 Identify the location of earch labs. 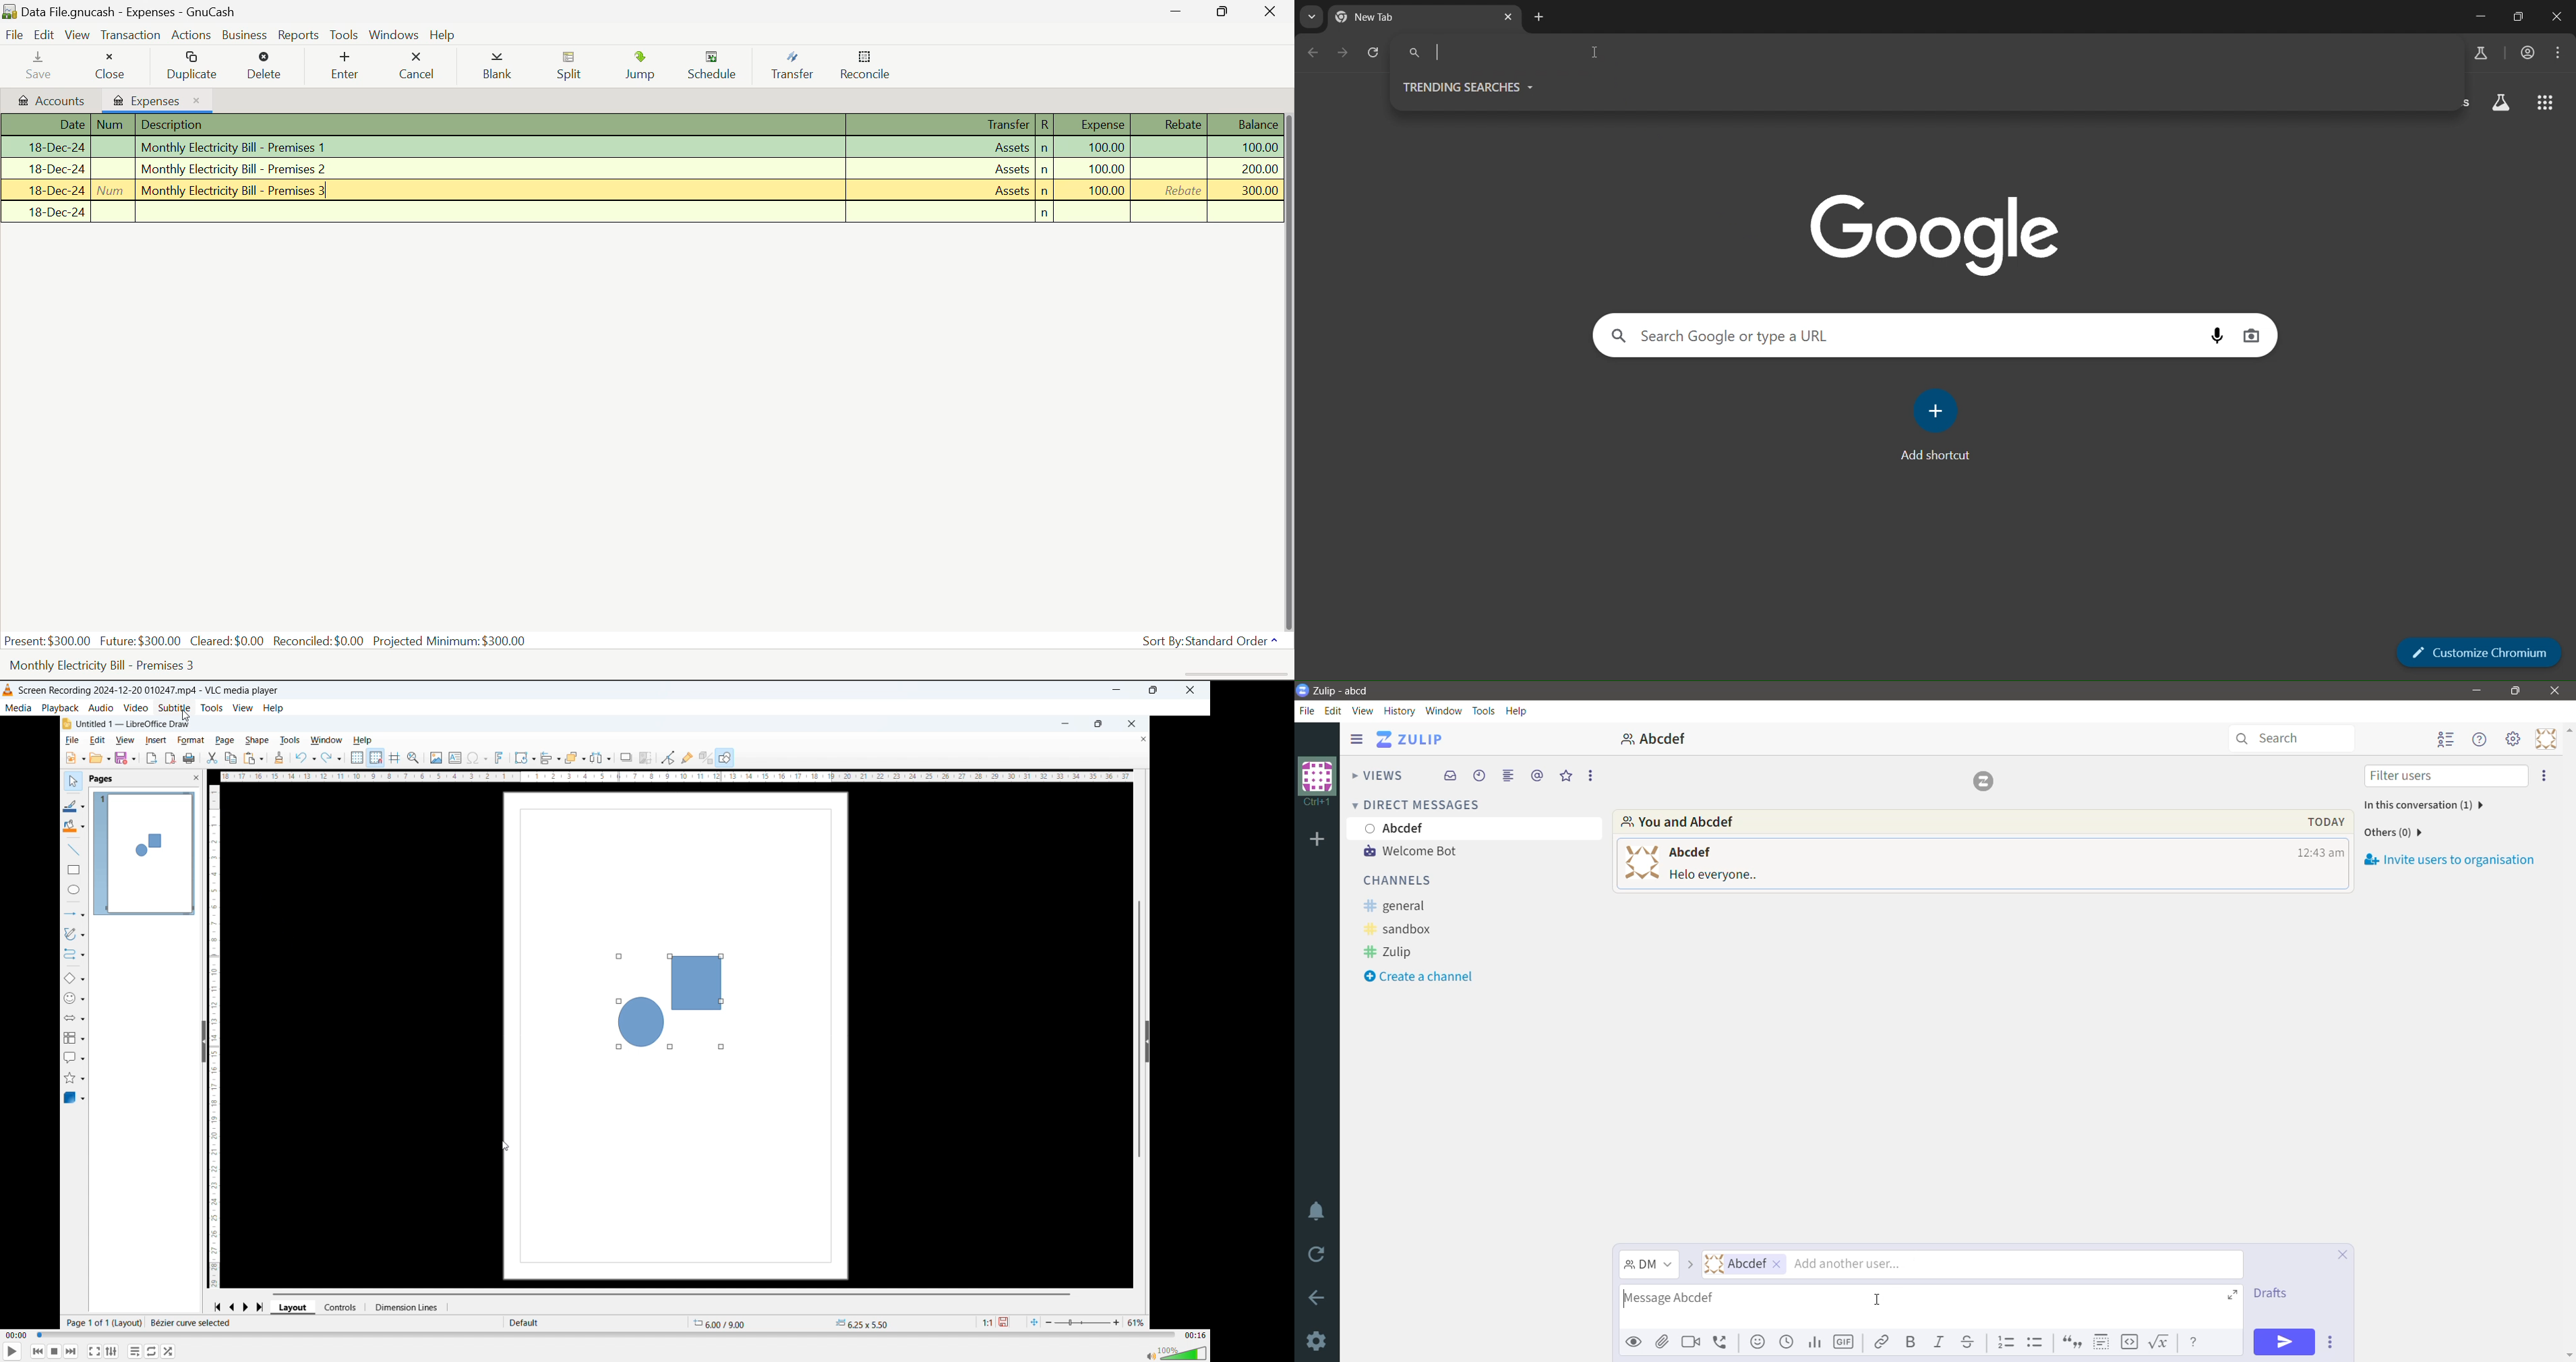
(2481, 53).